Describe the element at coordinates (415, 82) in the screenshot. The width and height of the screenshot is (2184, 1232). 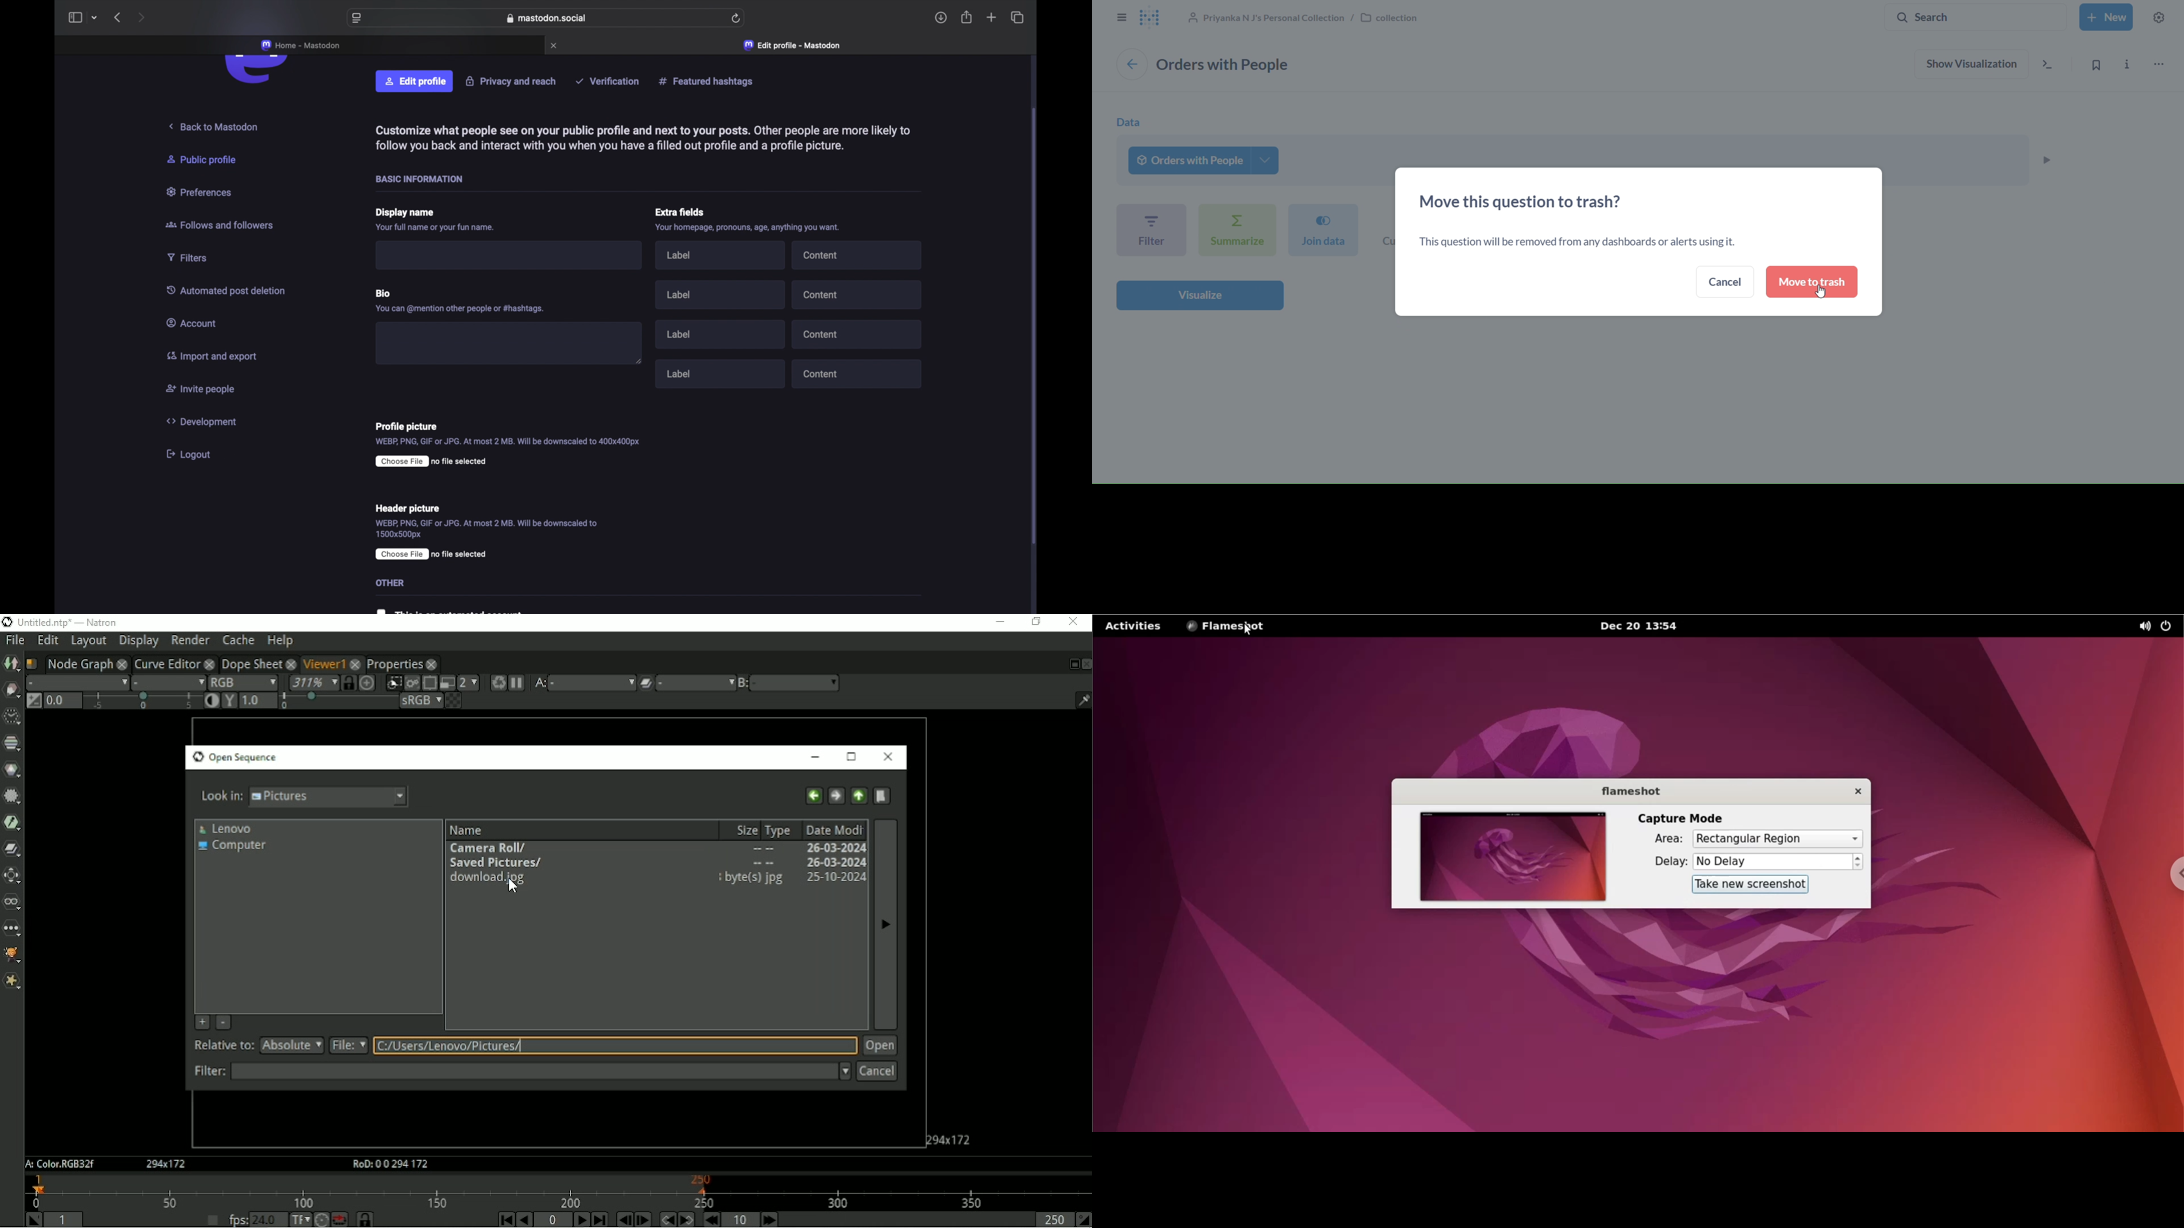
I see `edit profile` at that location.